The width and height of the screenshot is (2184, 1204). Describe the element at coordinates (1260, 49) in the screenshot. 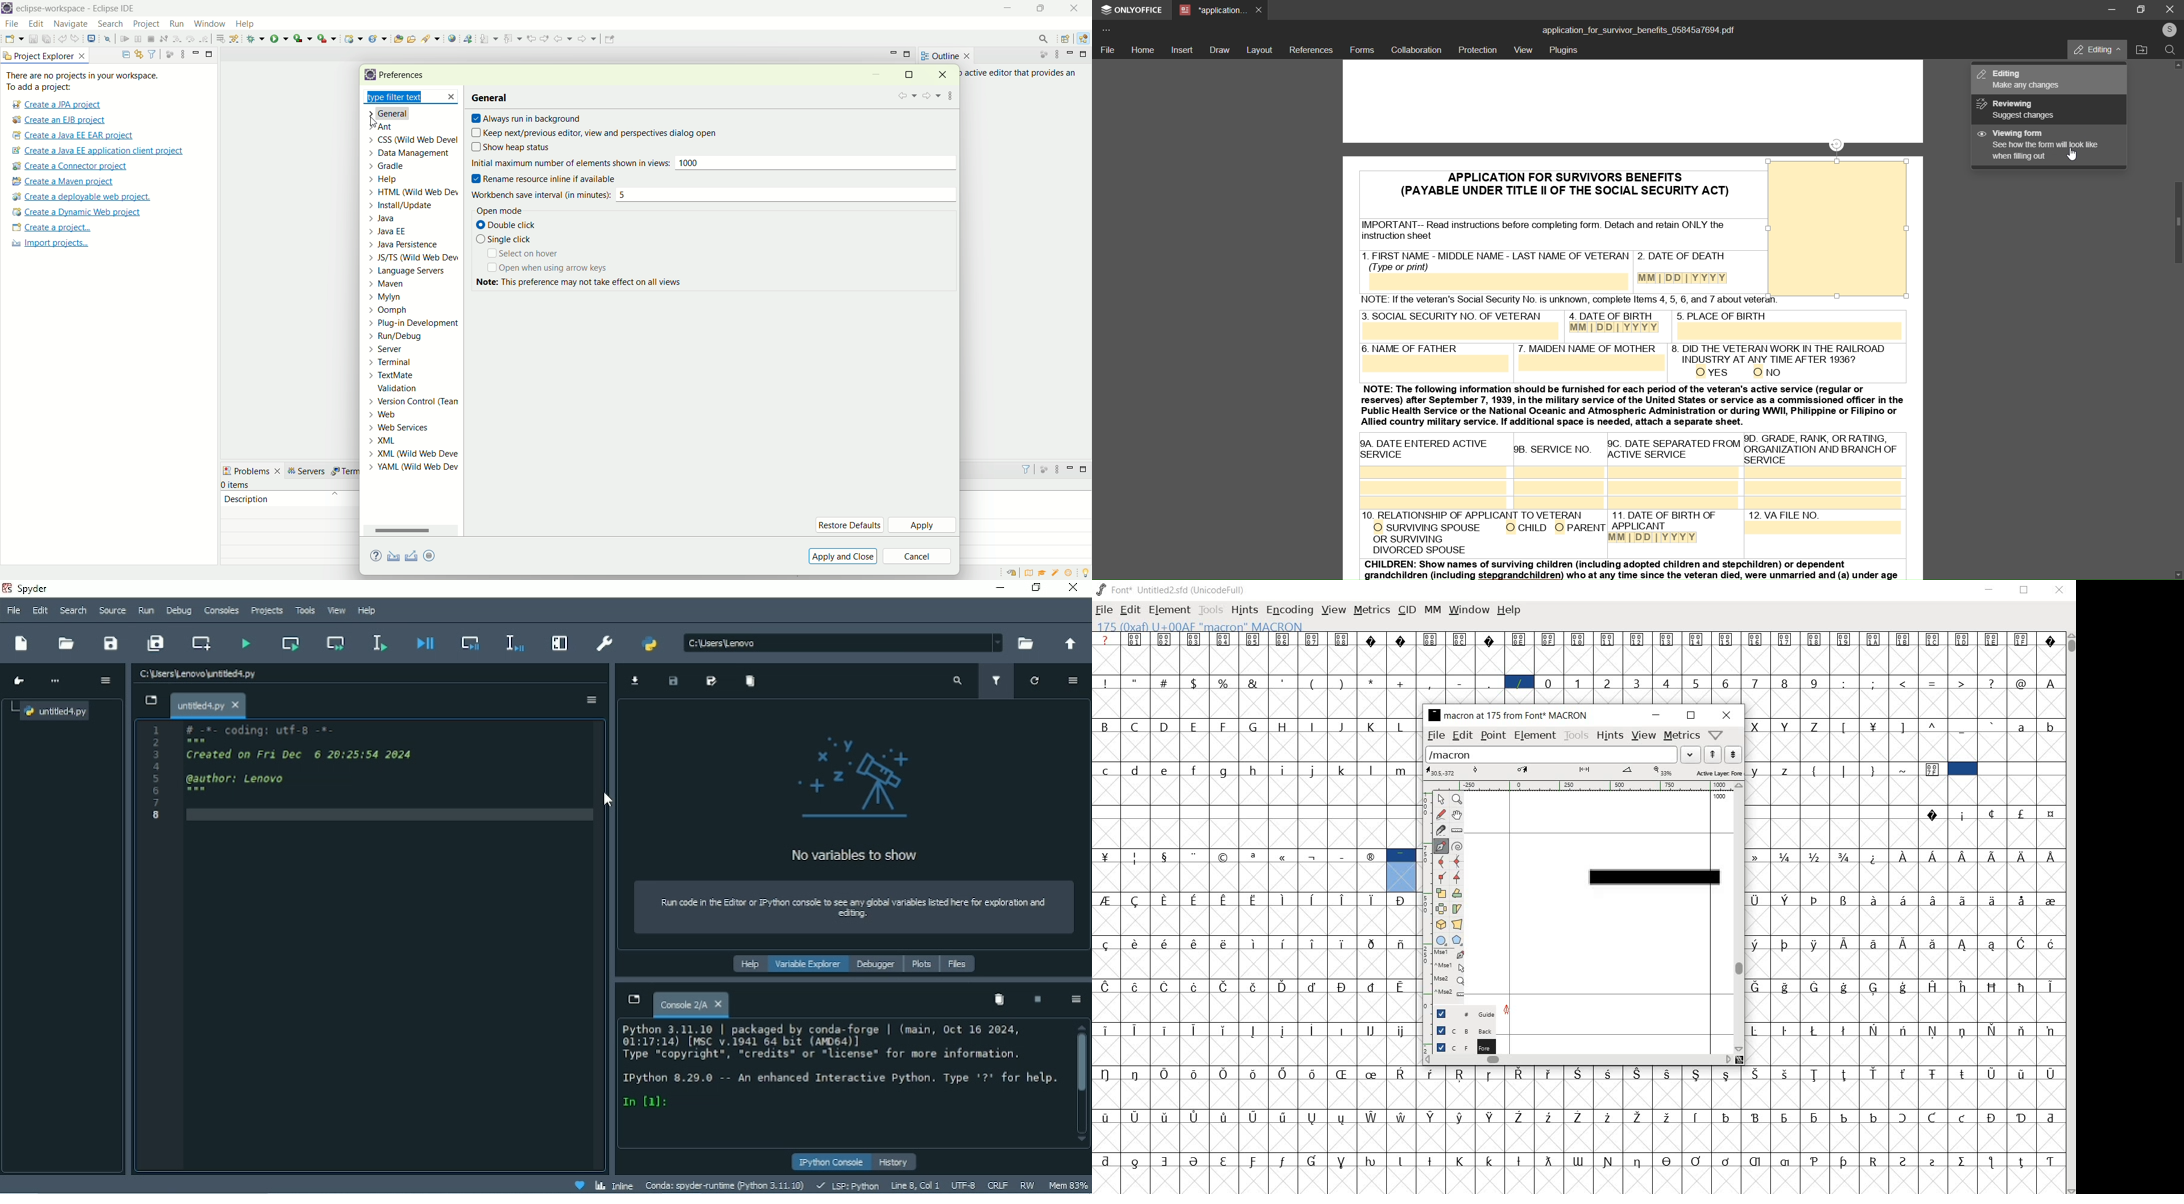

I see `layout` at that location.